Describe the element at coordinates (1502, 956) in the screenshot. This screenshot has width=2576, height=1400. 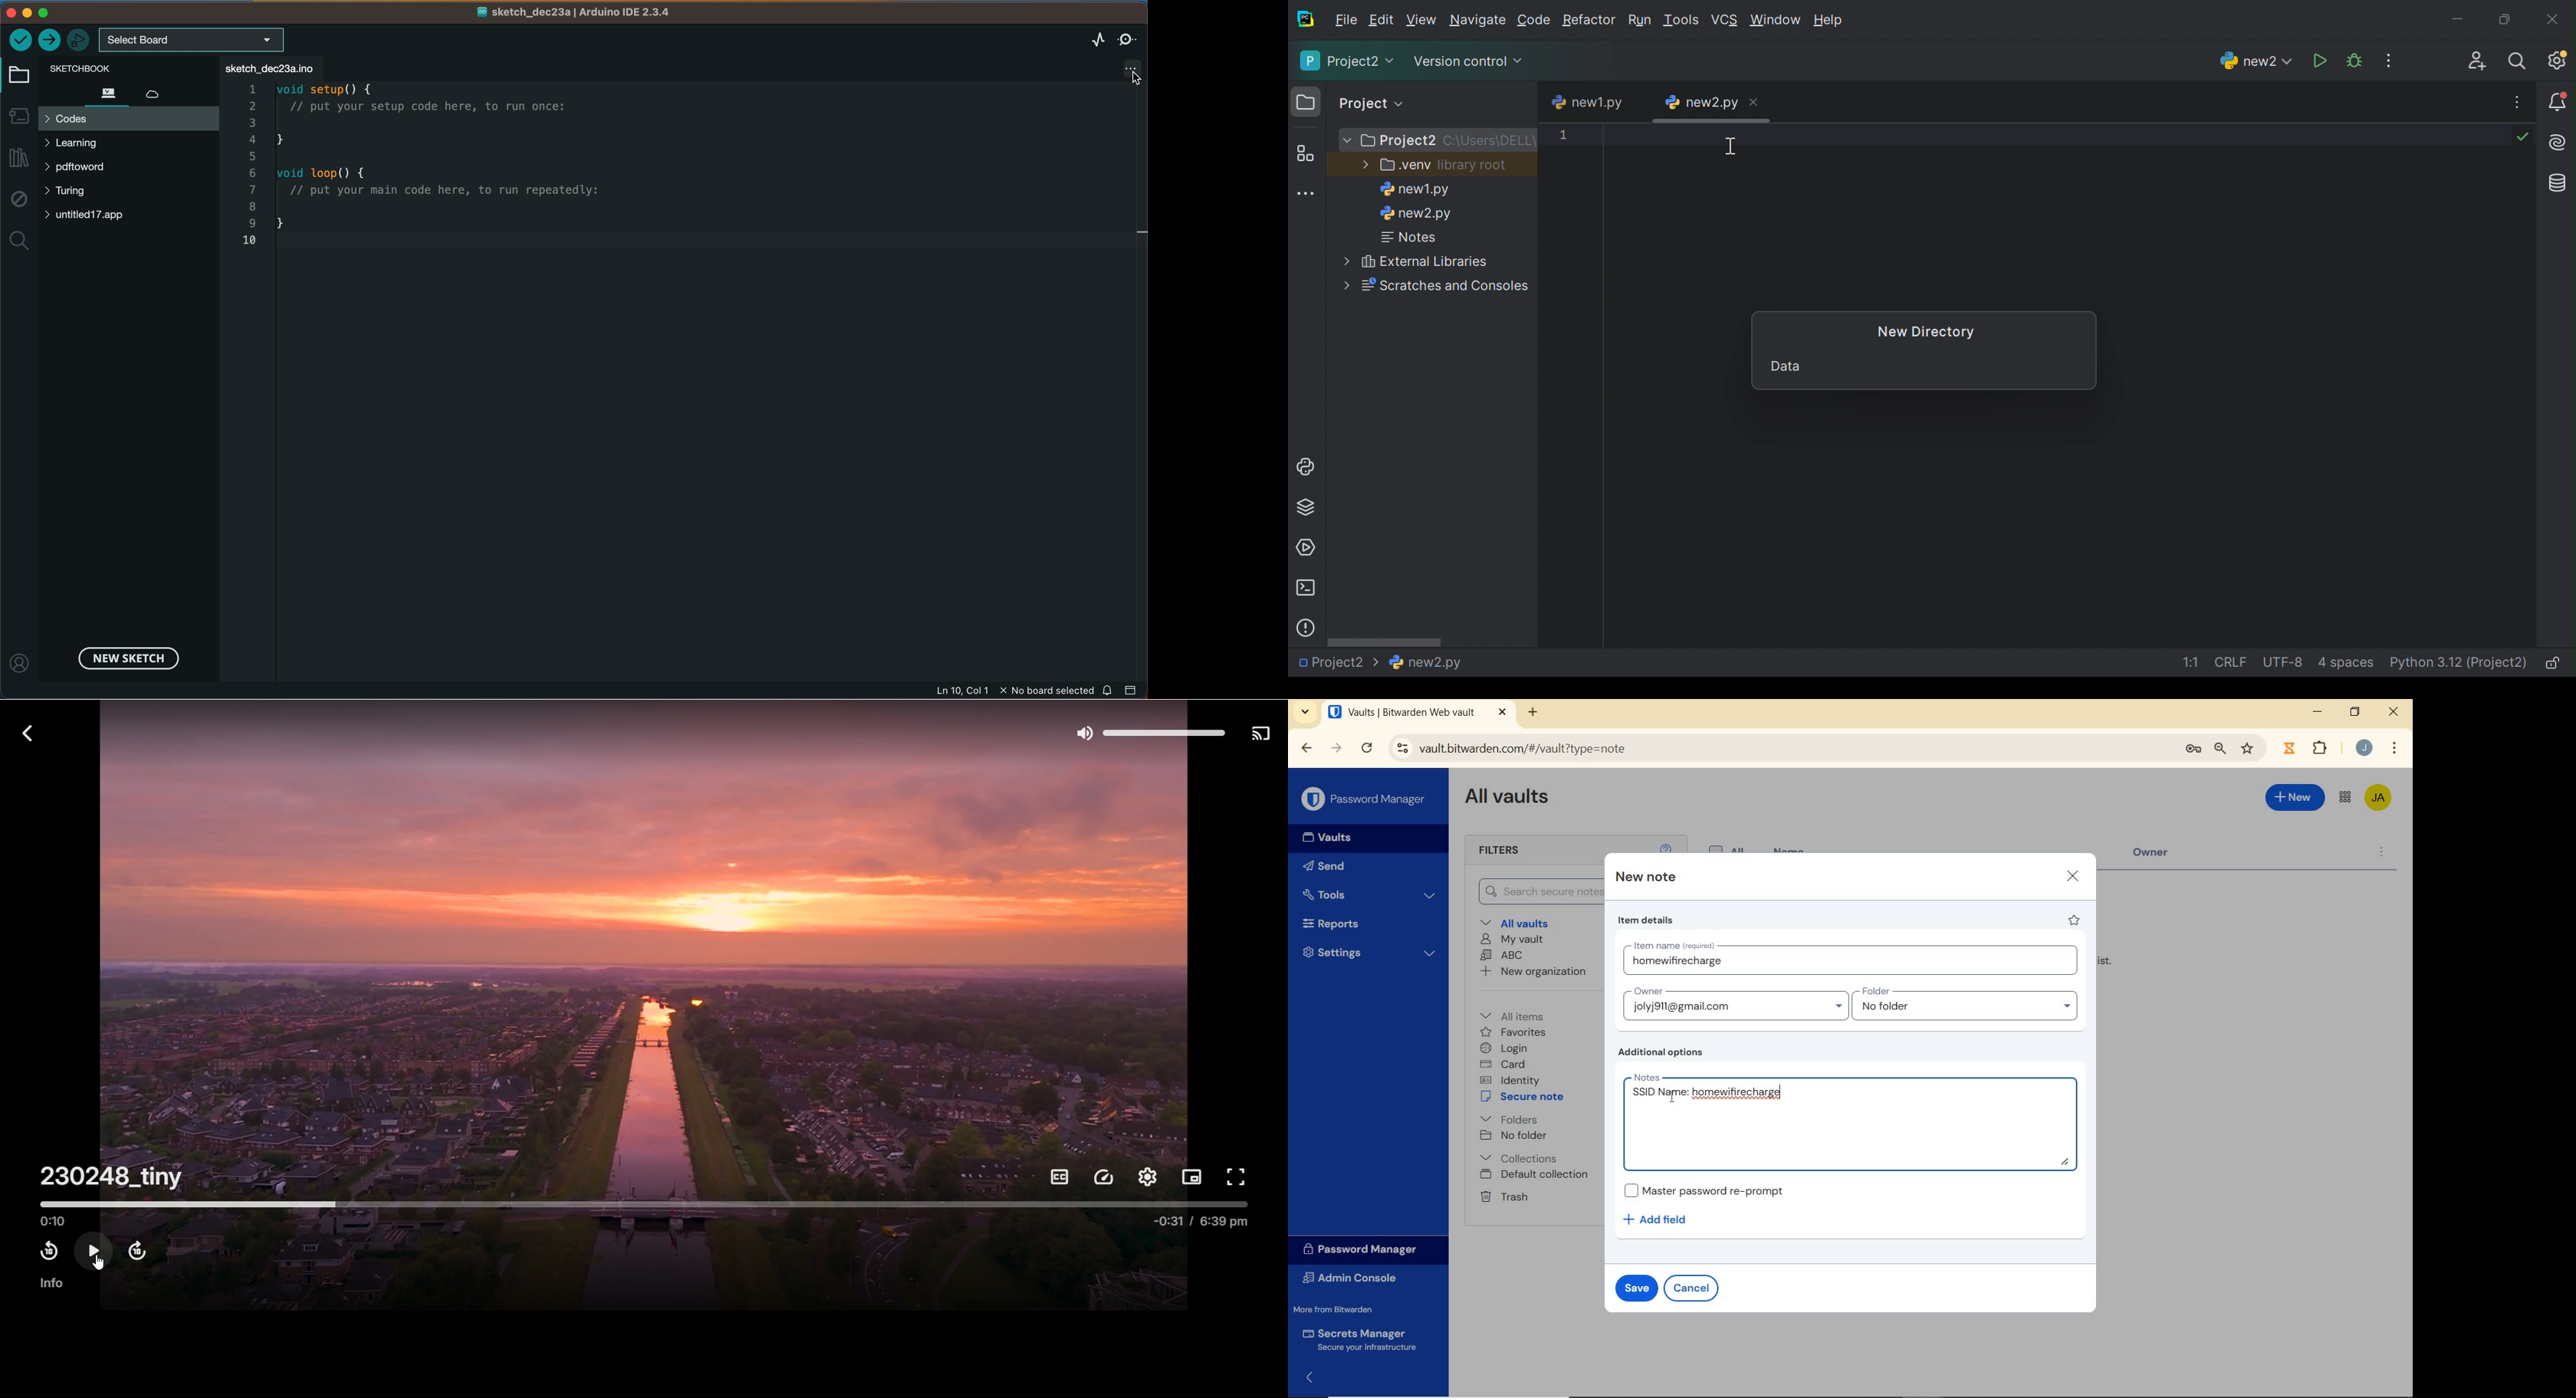
I see `ABC` at that location.